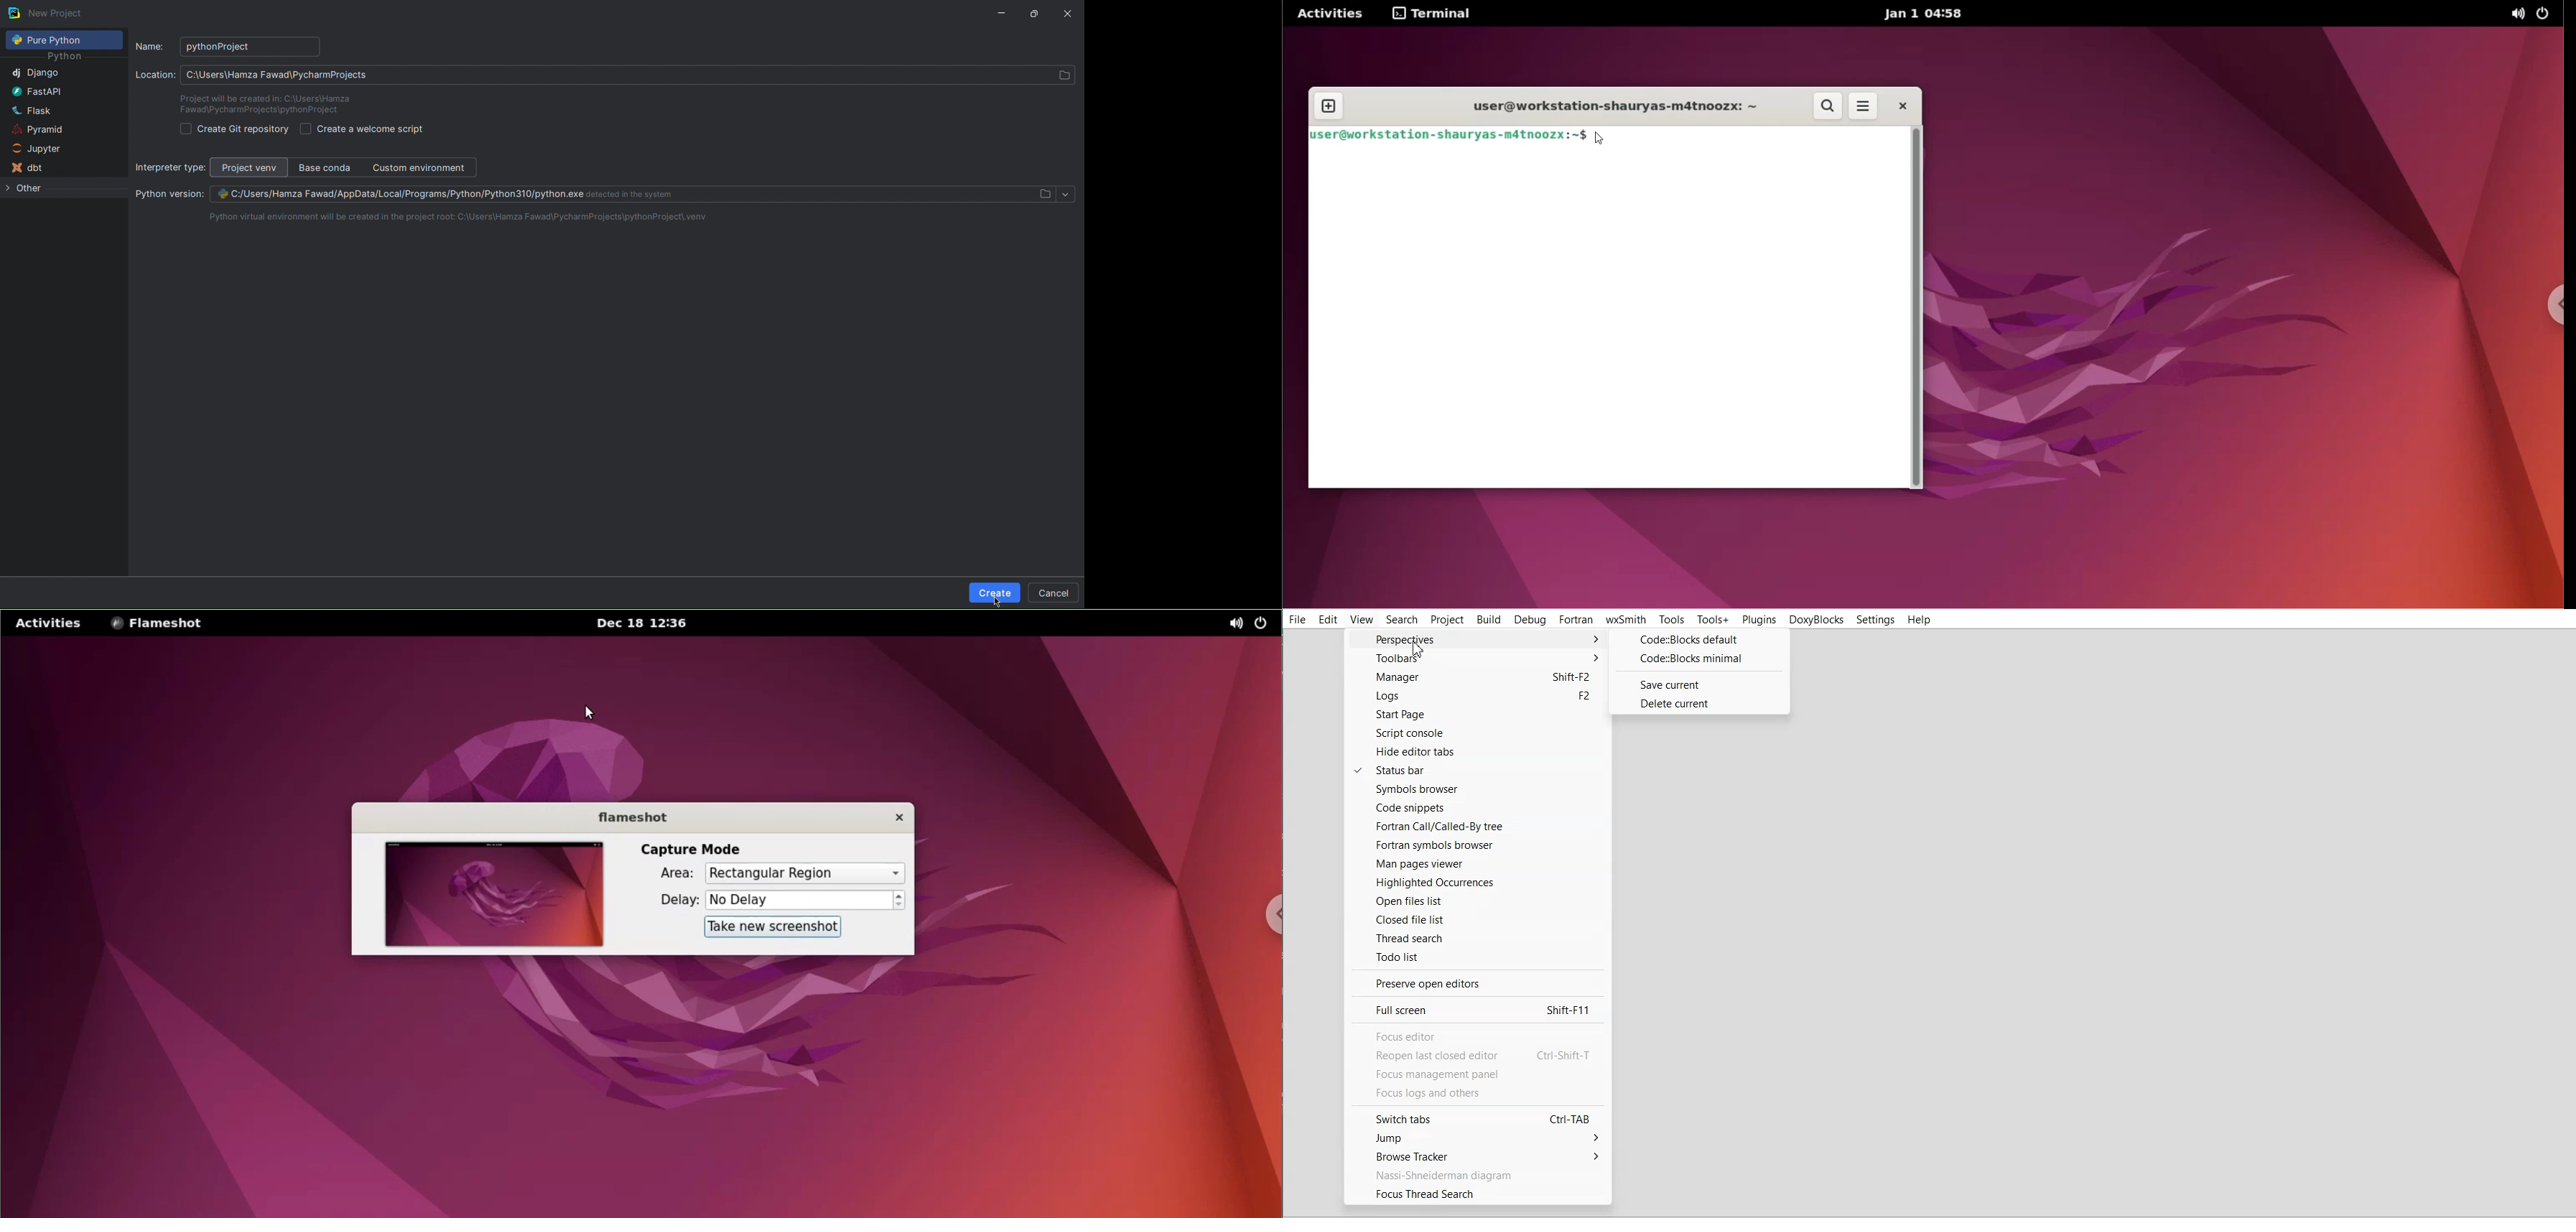  What do you see at coordinates (1481, 733) in the screenshot?
I see `Script console` at bounding box center [1481, 733].